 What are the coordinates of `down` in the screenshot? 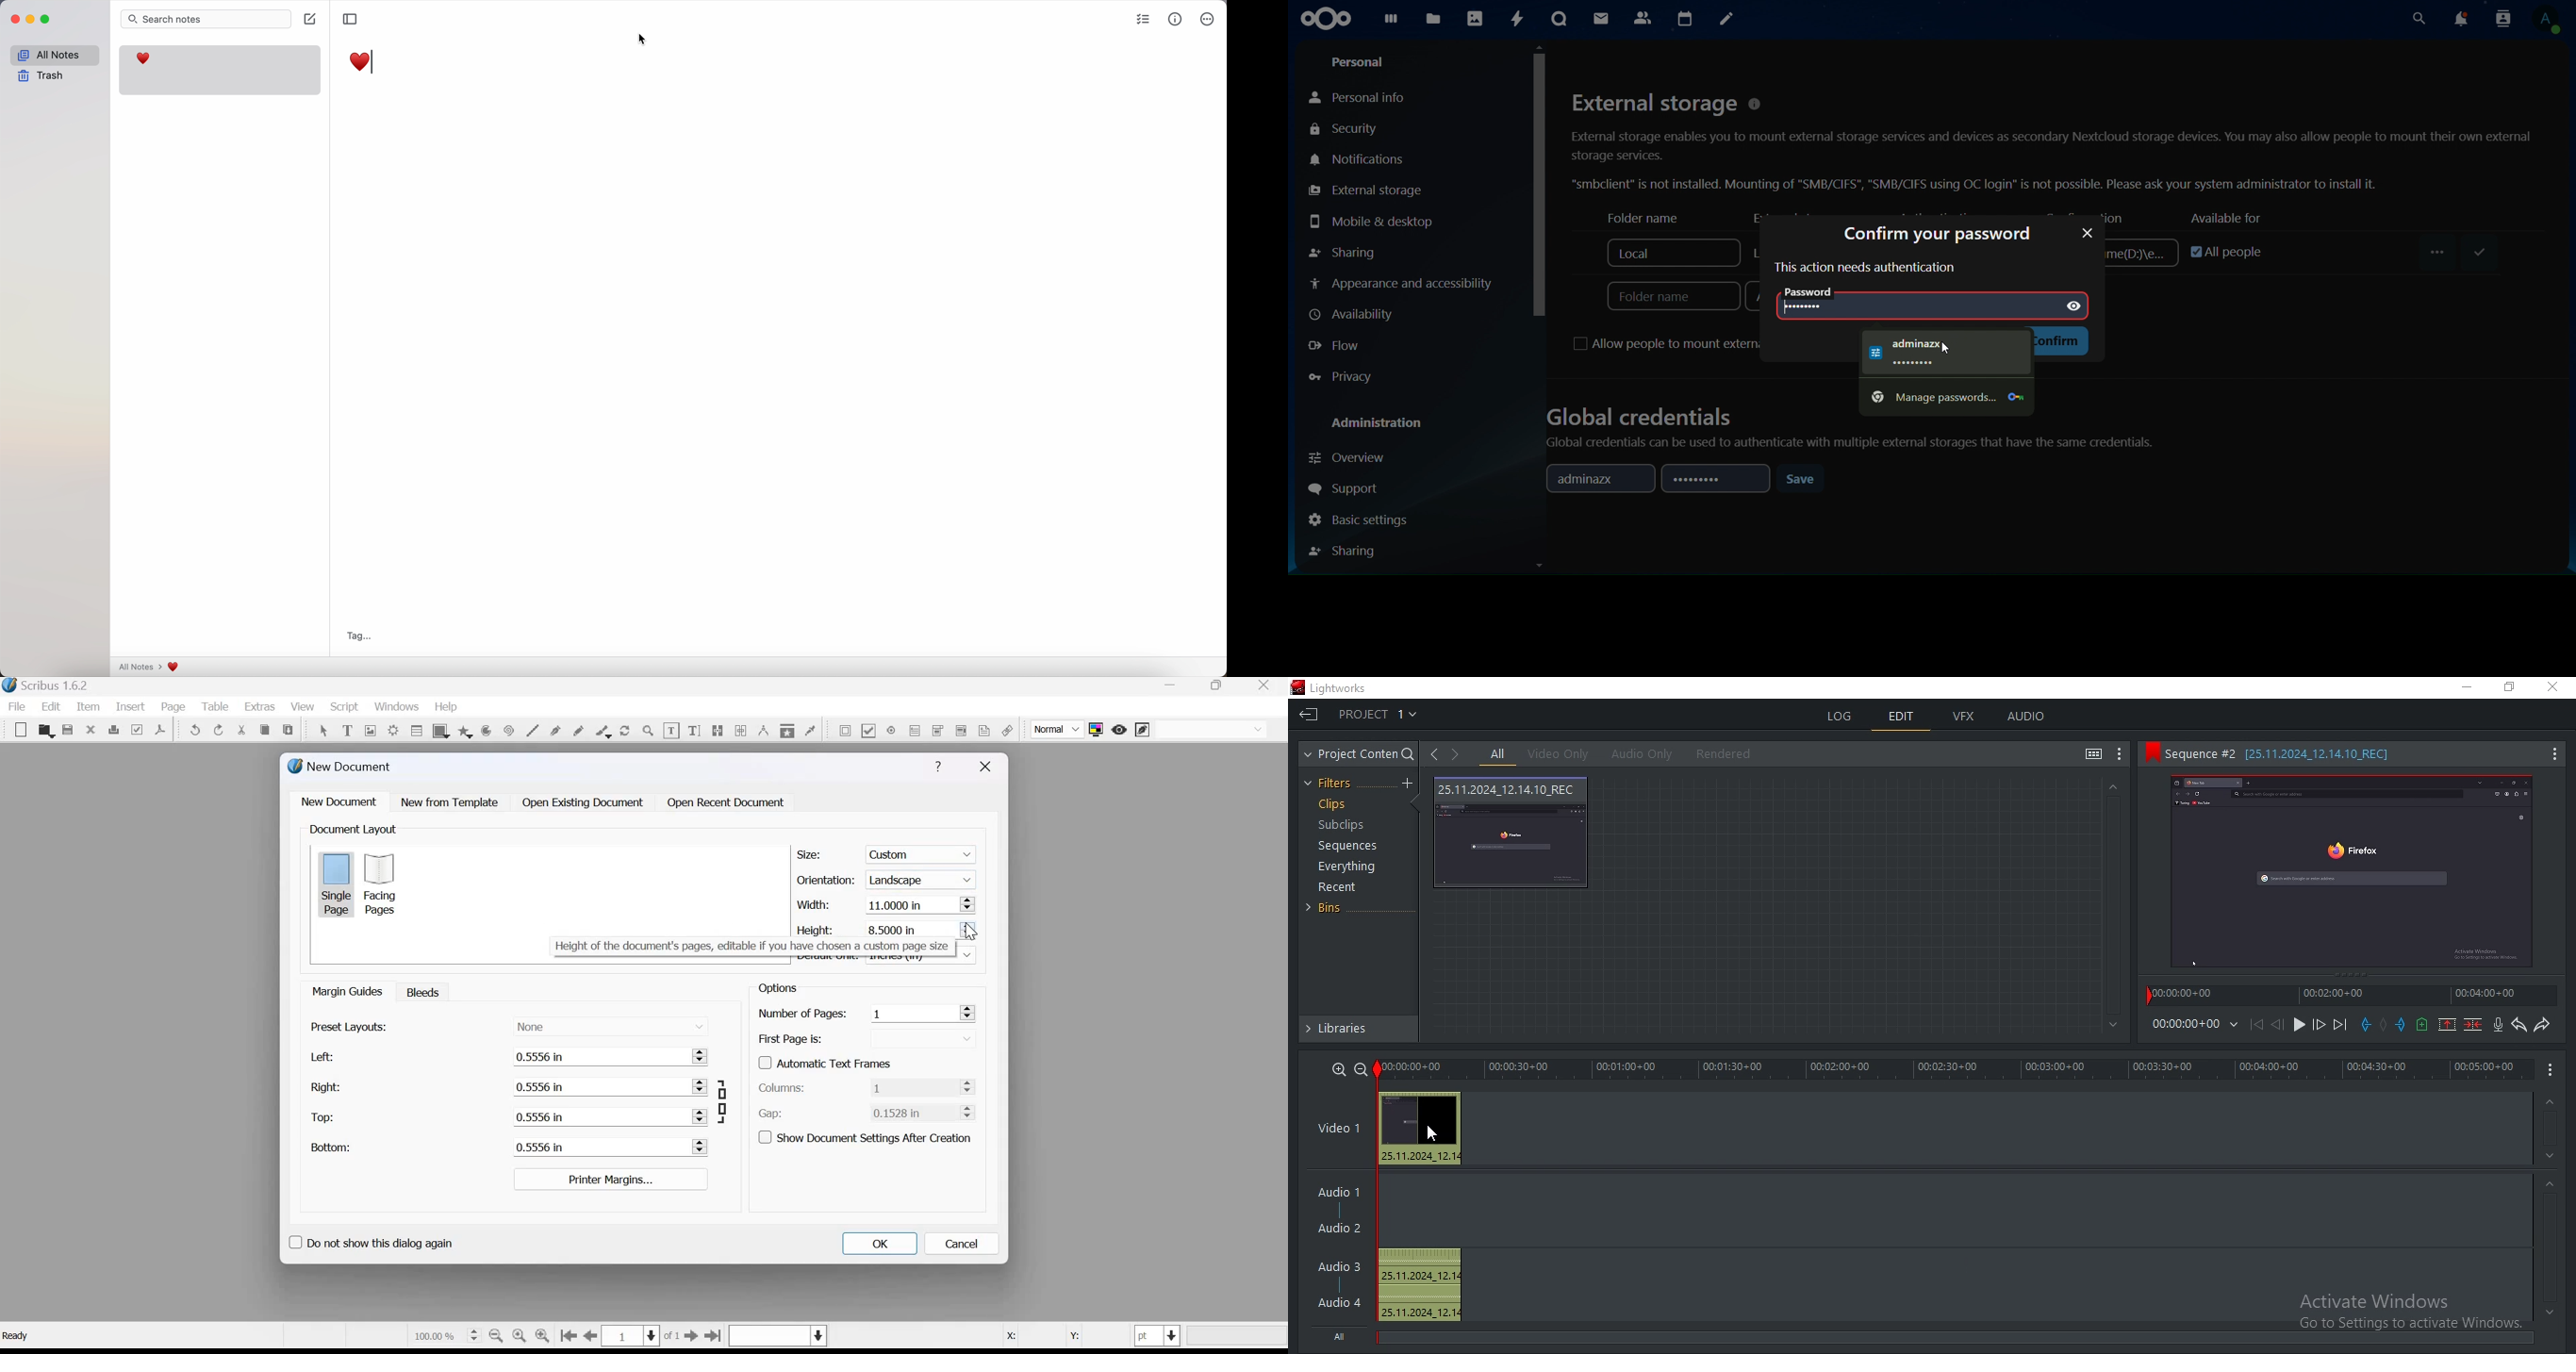 It's located at (968, 955).